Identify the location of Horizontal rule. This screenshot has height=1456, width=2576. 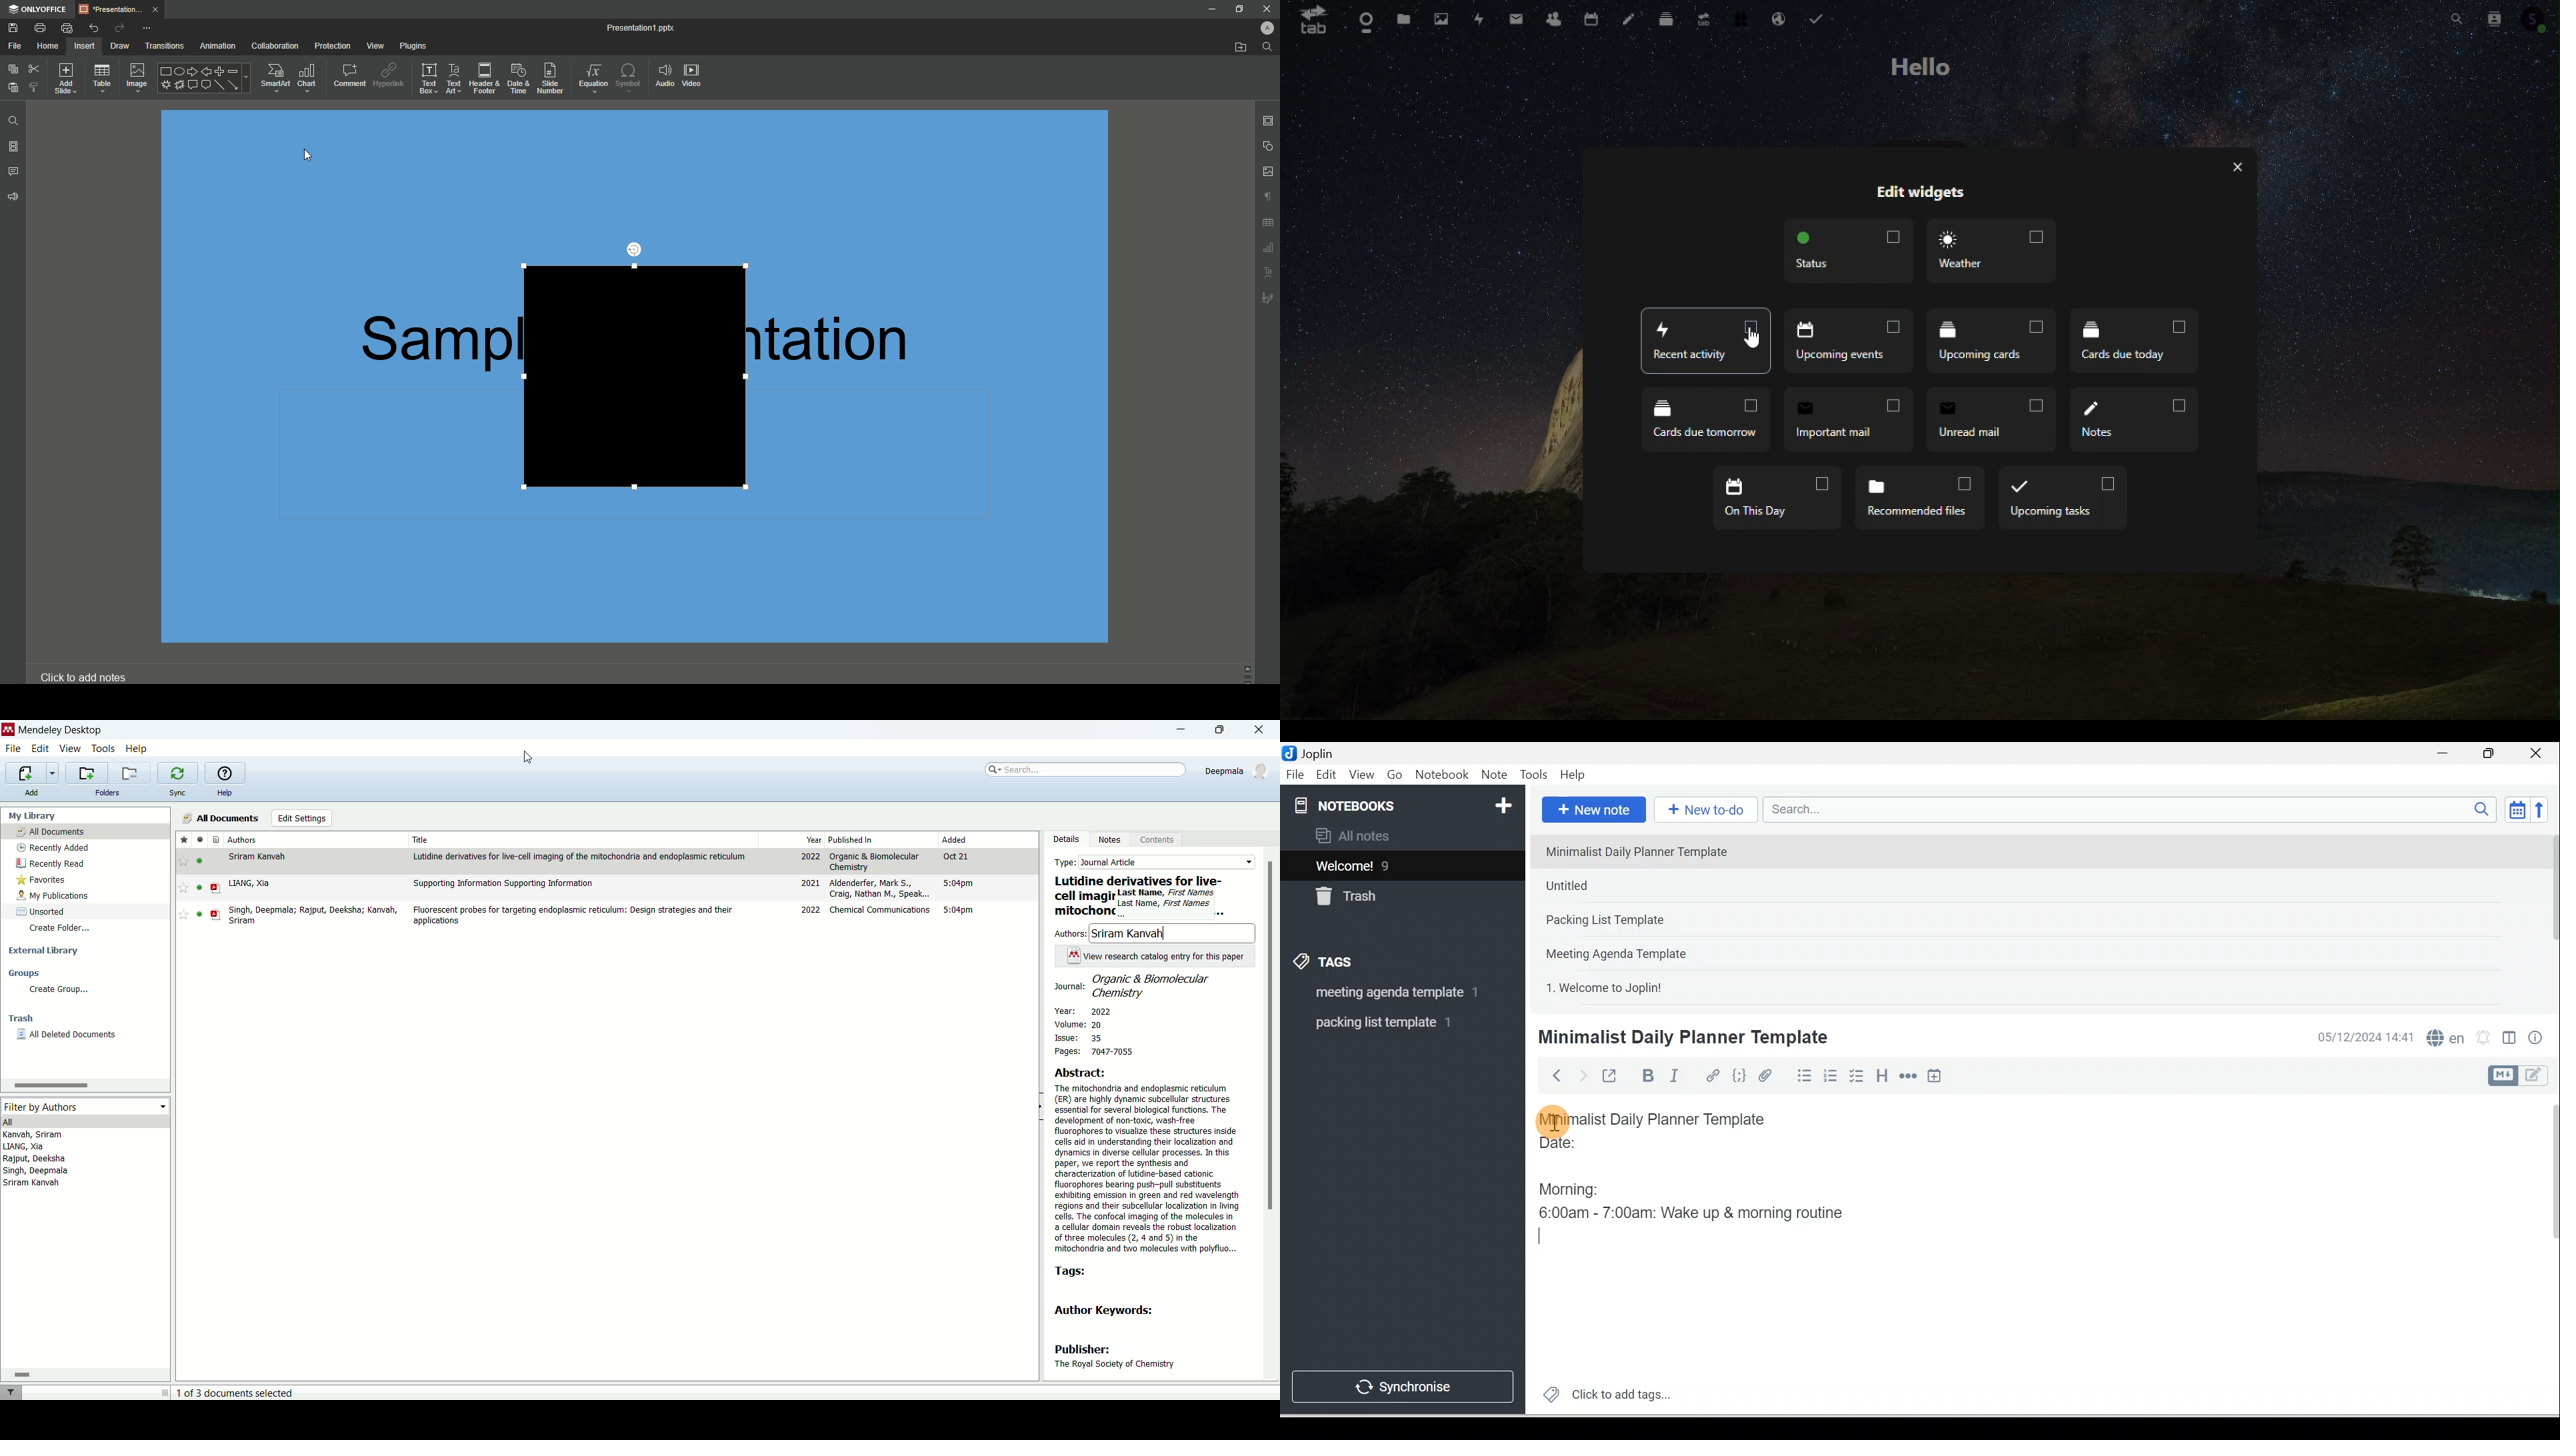
(1909, 1076).